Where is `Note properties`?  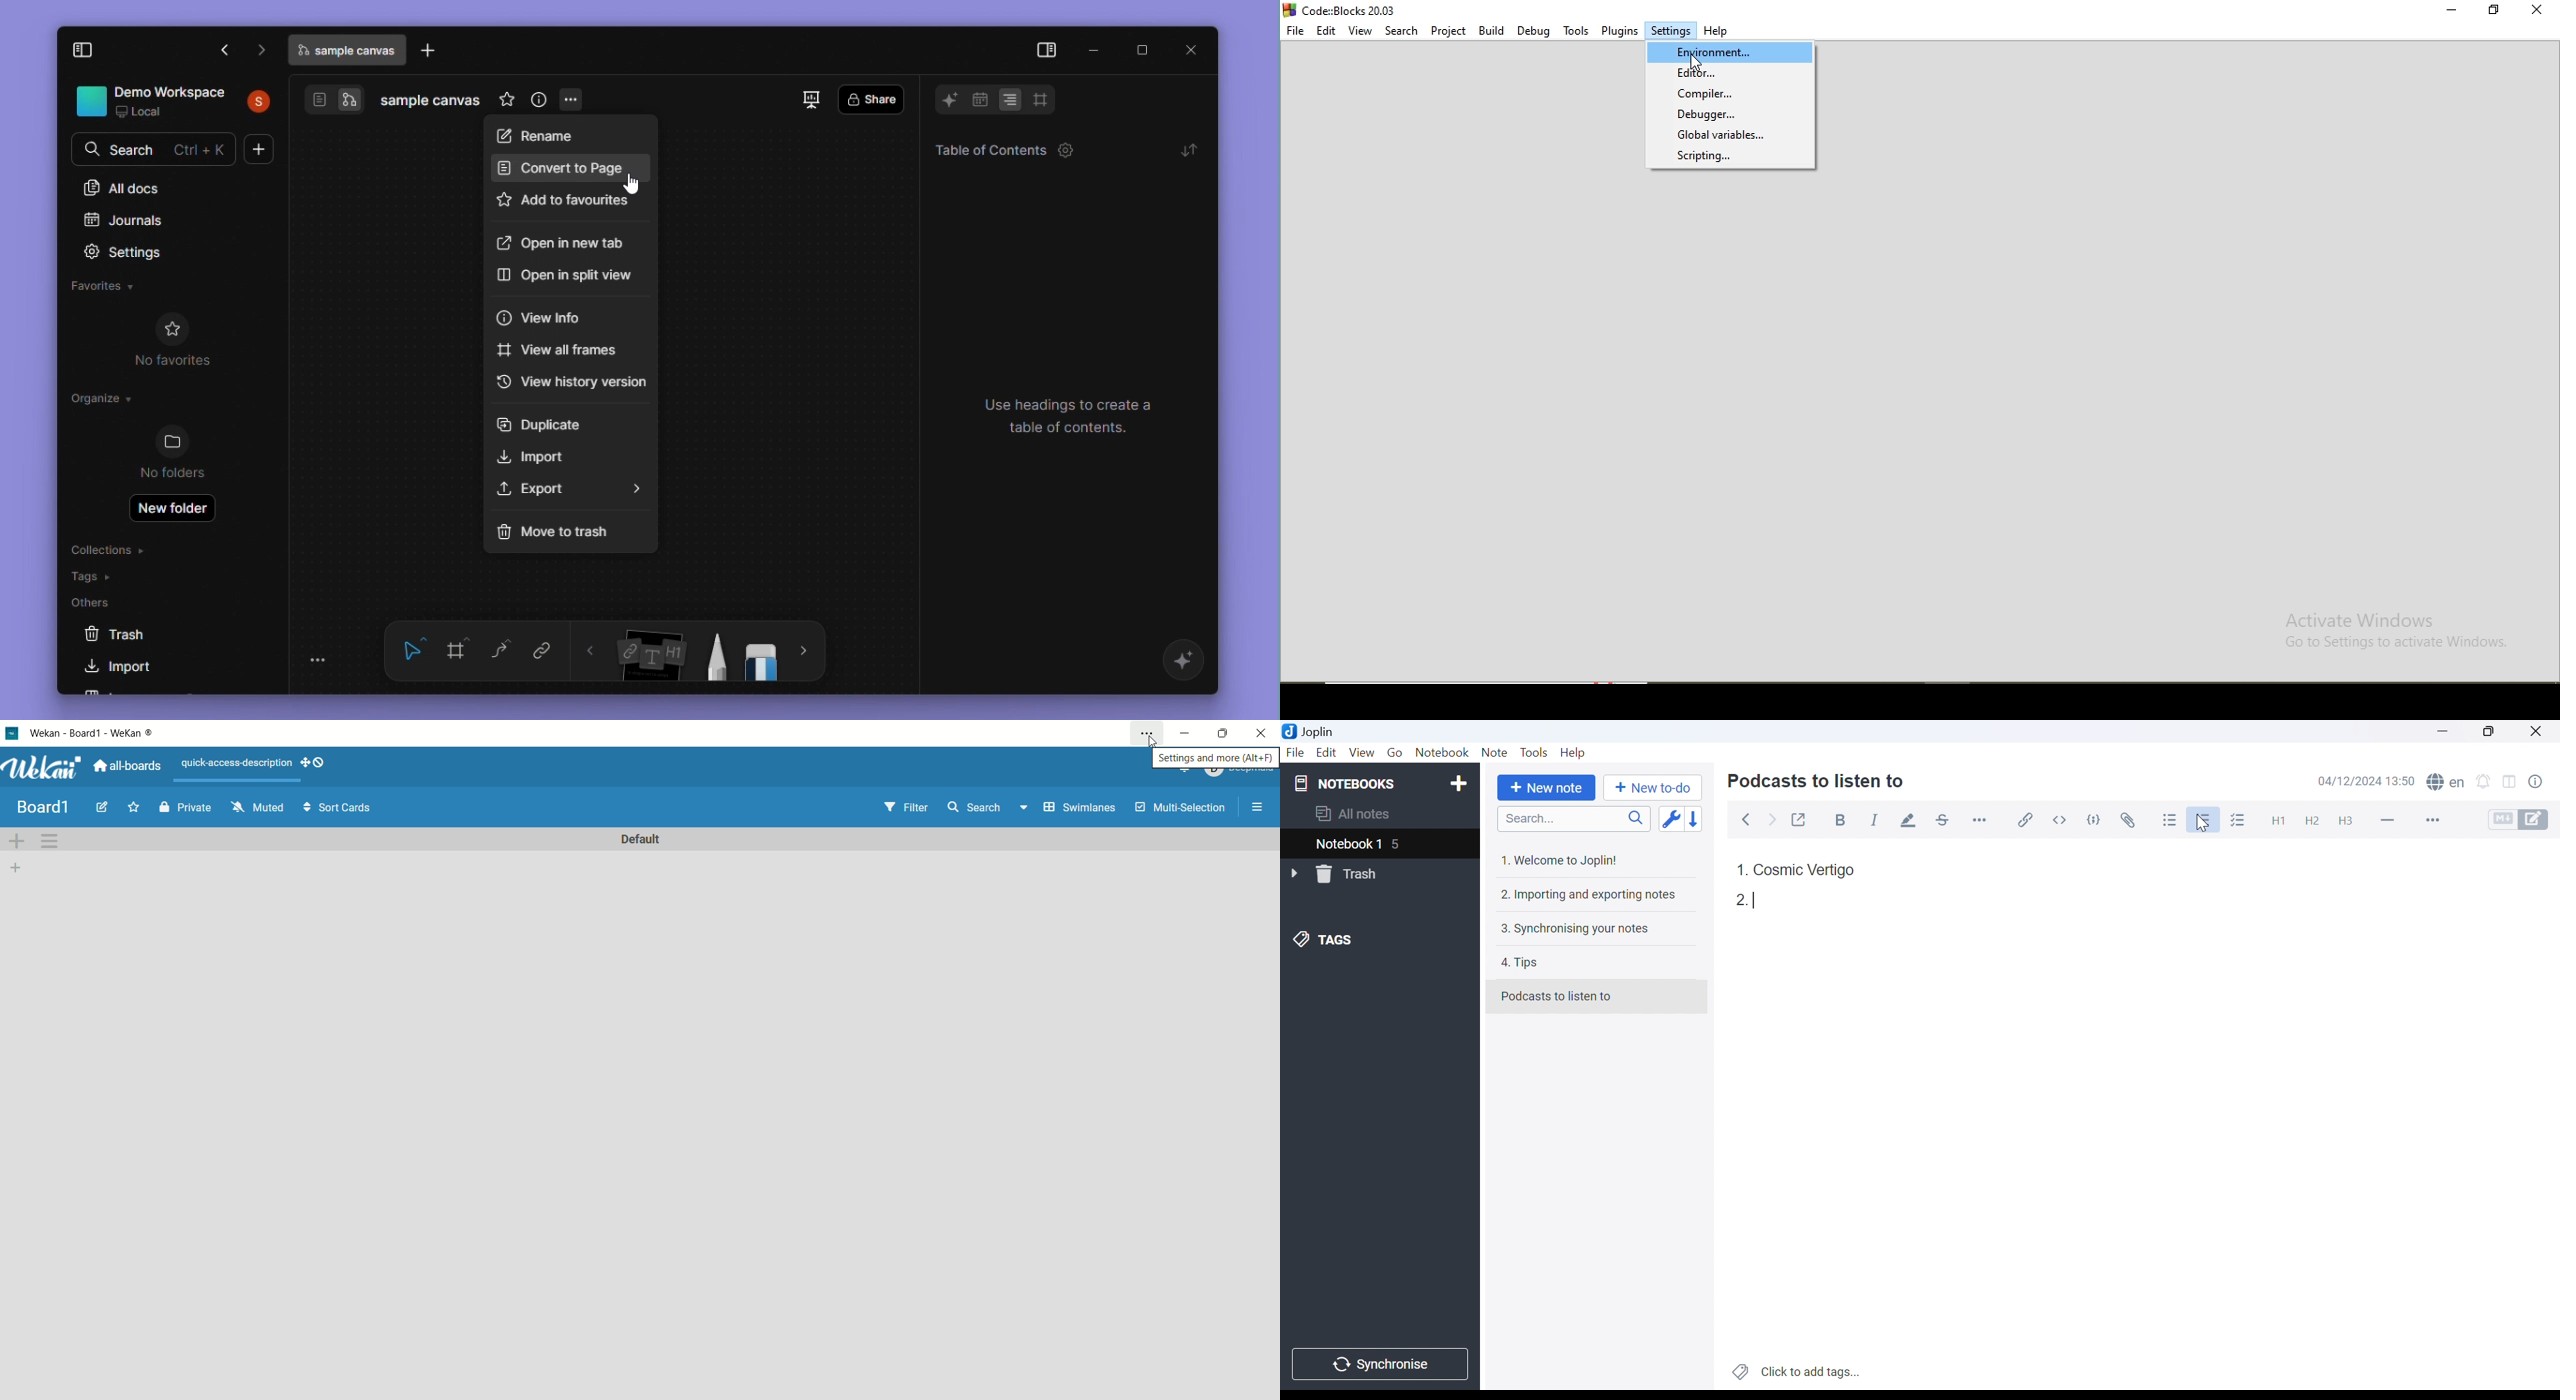 Note properties is located at coordinates (2543, 784).